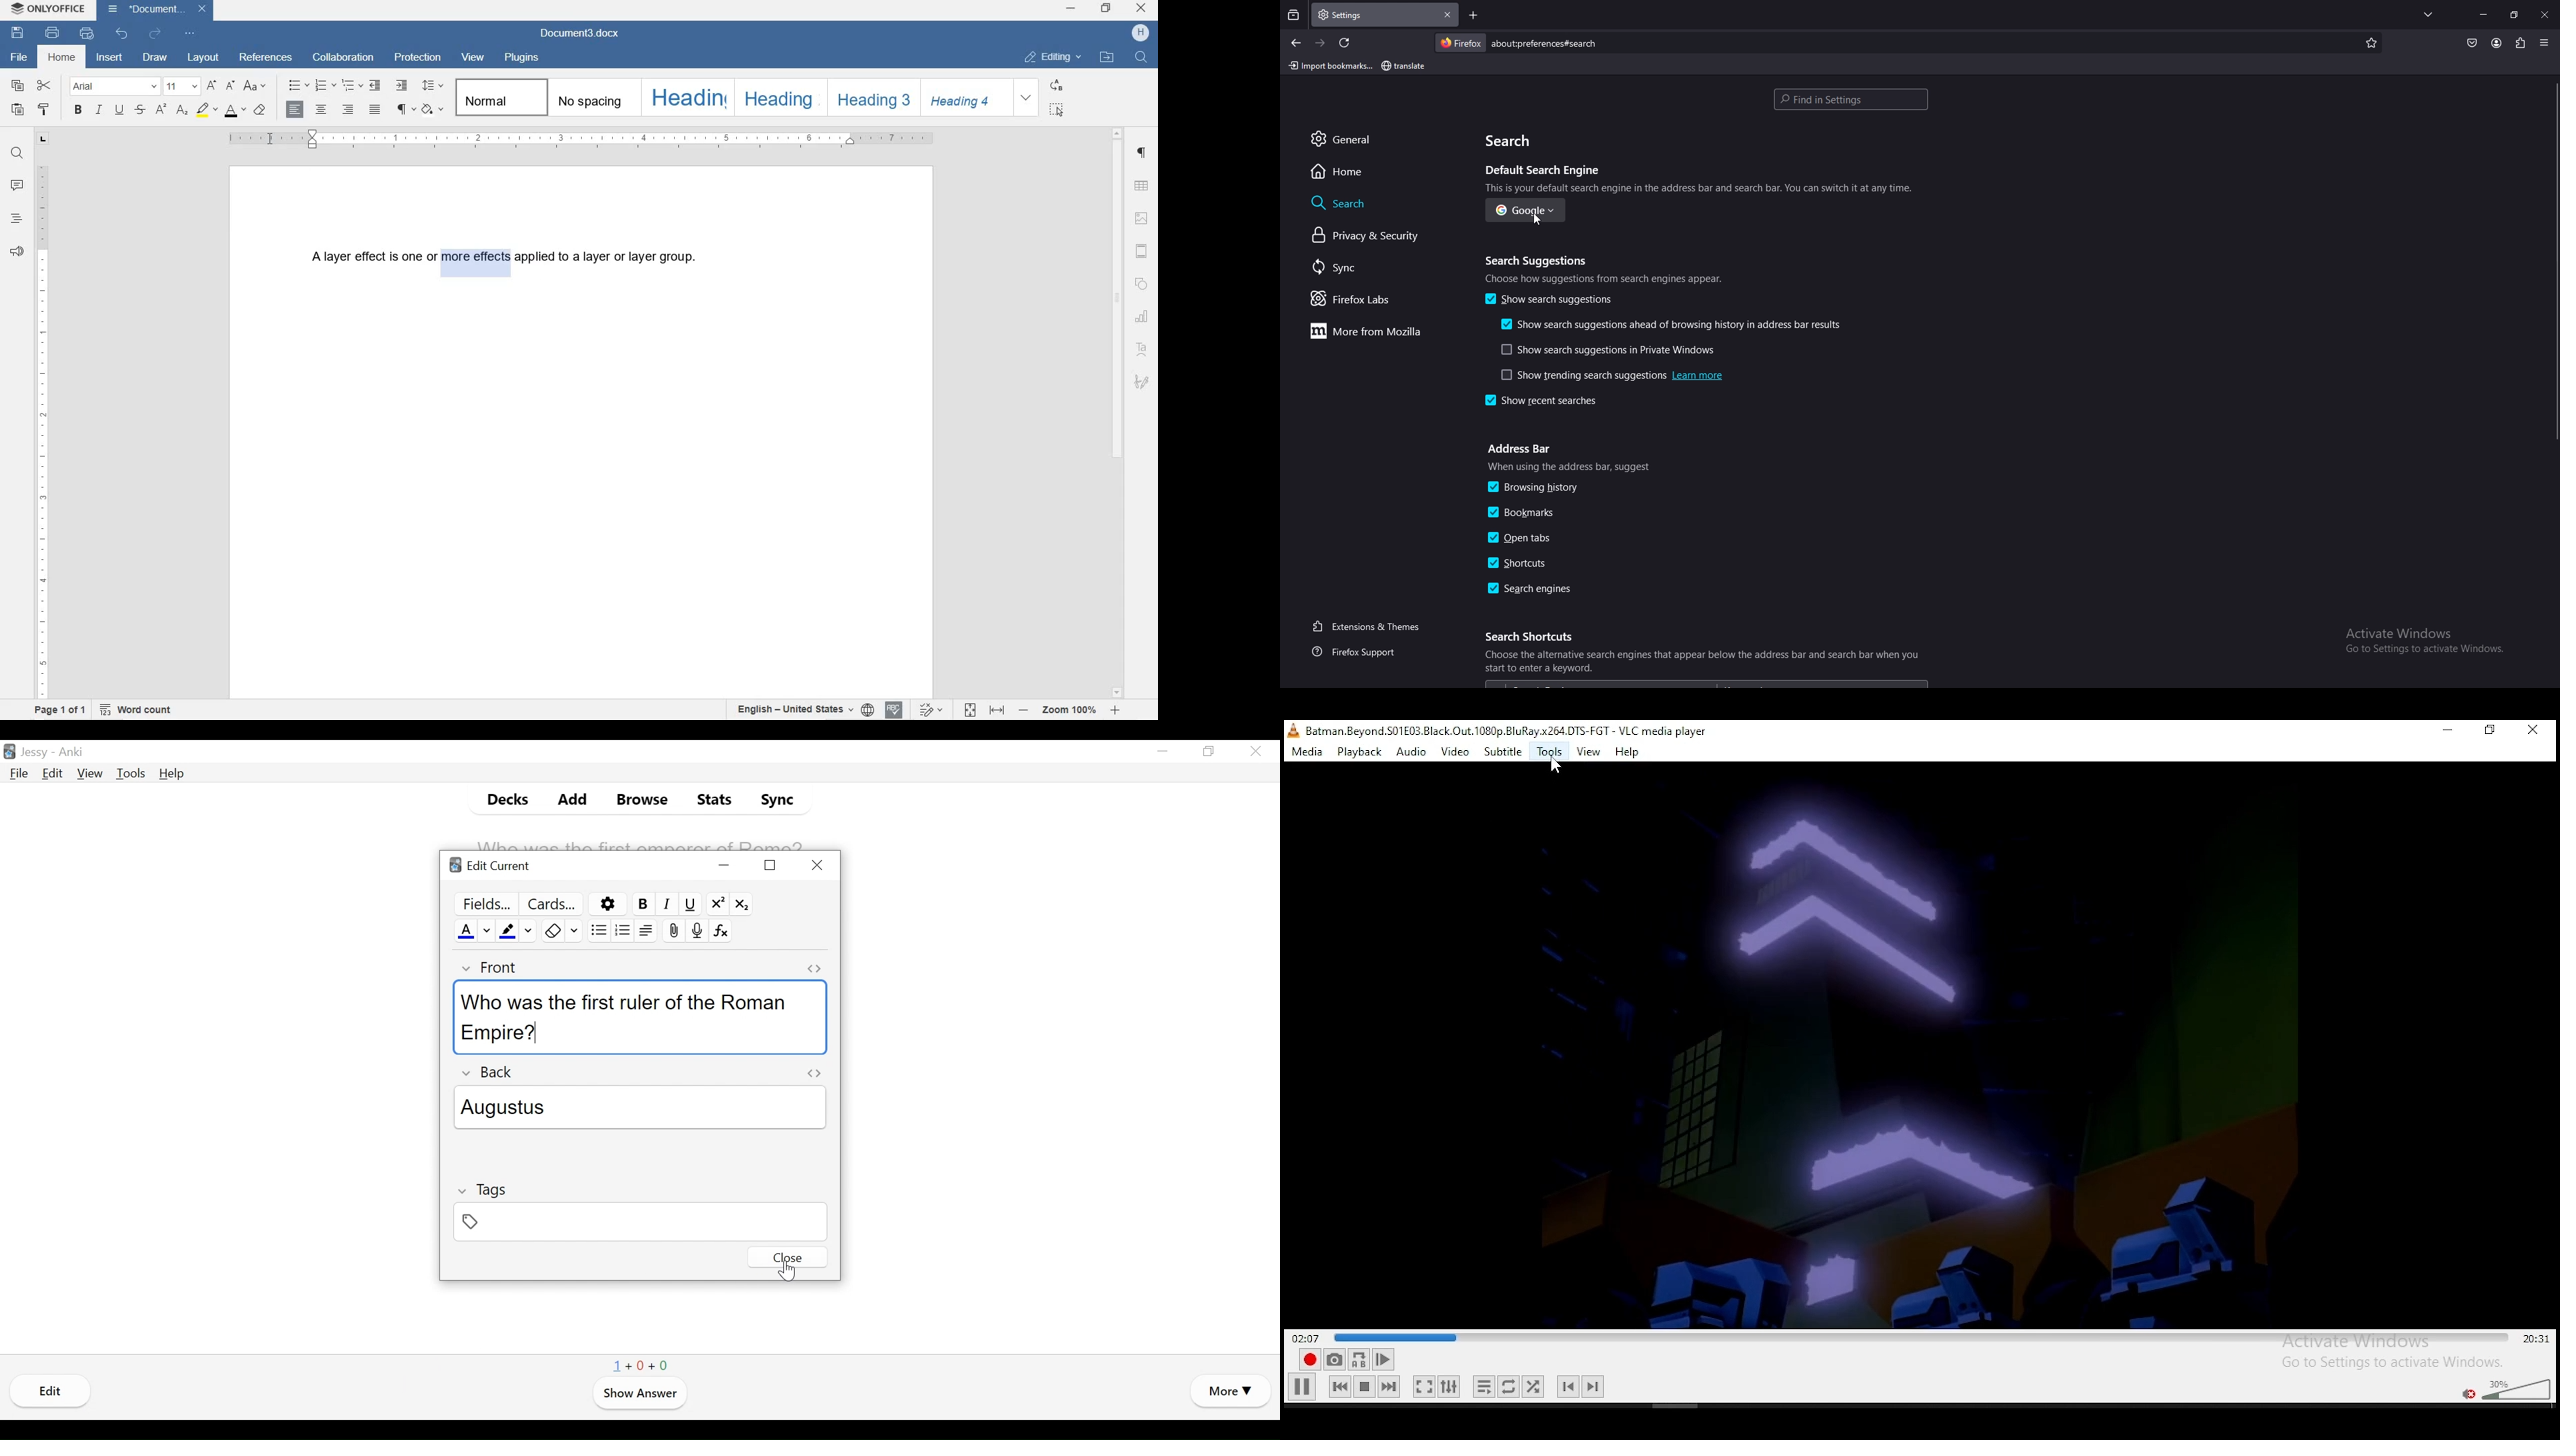 This screenshot has width=2576, height=1456. What do you see at coordinates (119, 110) in the screenshot?
I see `UNDERLINE` at bounding box center [119, 110].